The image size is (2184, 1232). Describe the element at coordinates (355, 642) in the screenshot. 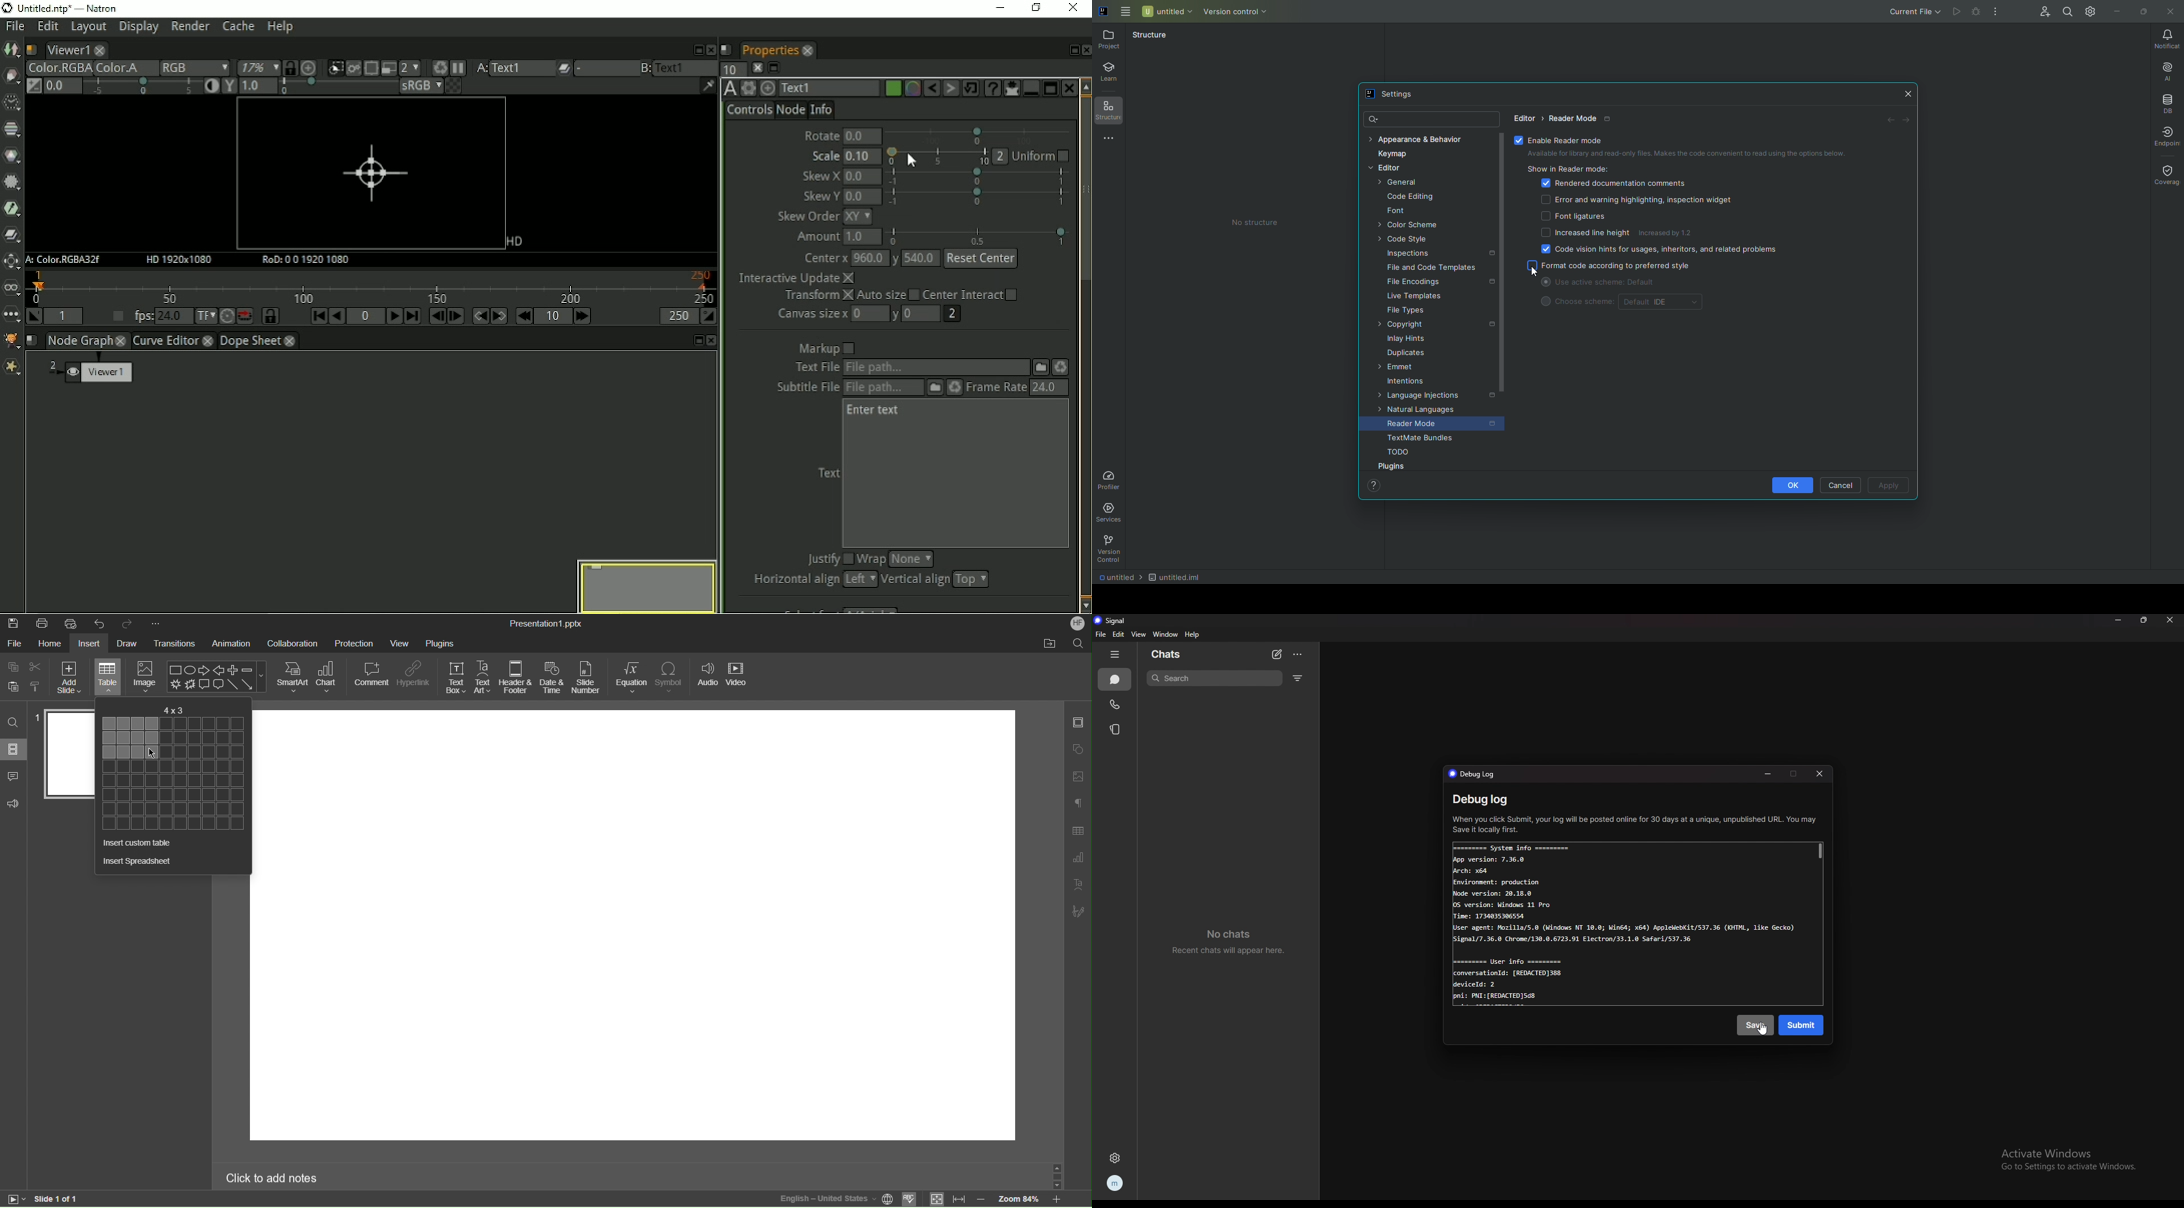

I see `Protection` at that location.